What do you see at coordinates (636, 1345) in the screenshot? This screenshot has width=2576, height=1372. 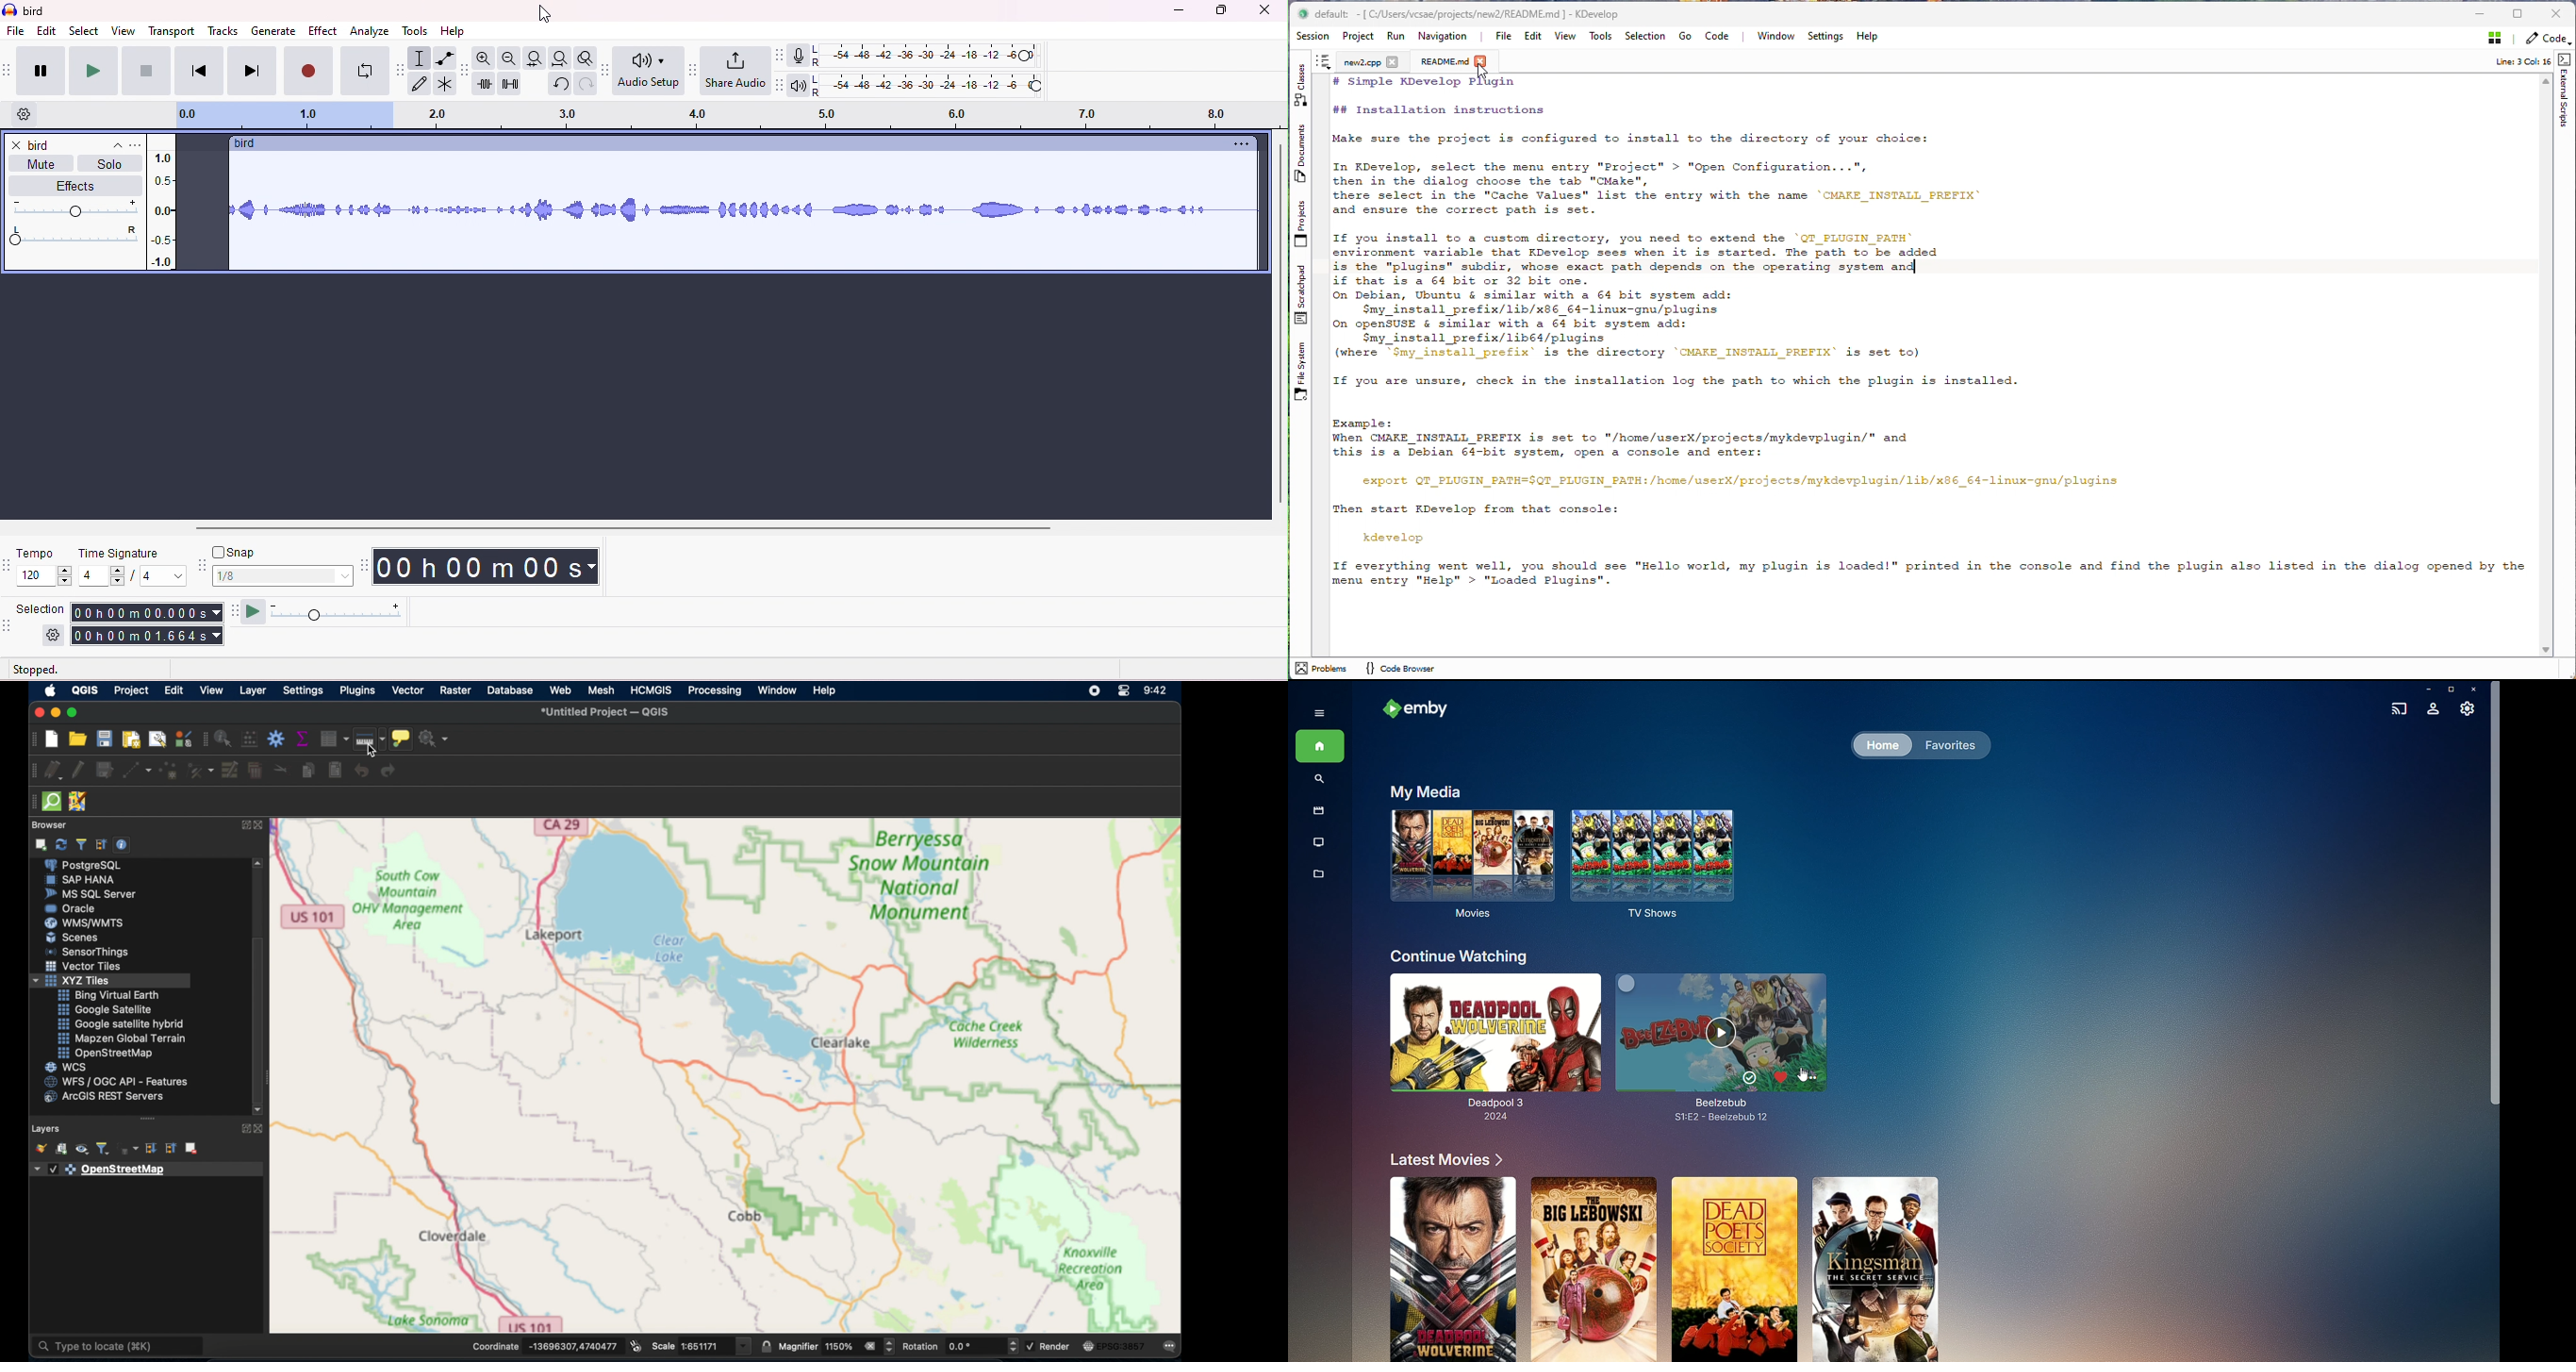 I see `toggle extents and mouse position display` at bounding box center [636, 1345].